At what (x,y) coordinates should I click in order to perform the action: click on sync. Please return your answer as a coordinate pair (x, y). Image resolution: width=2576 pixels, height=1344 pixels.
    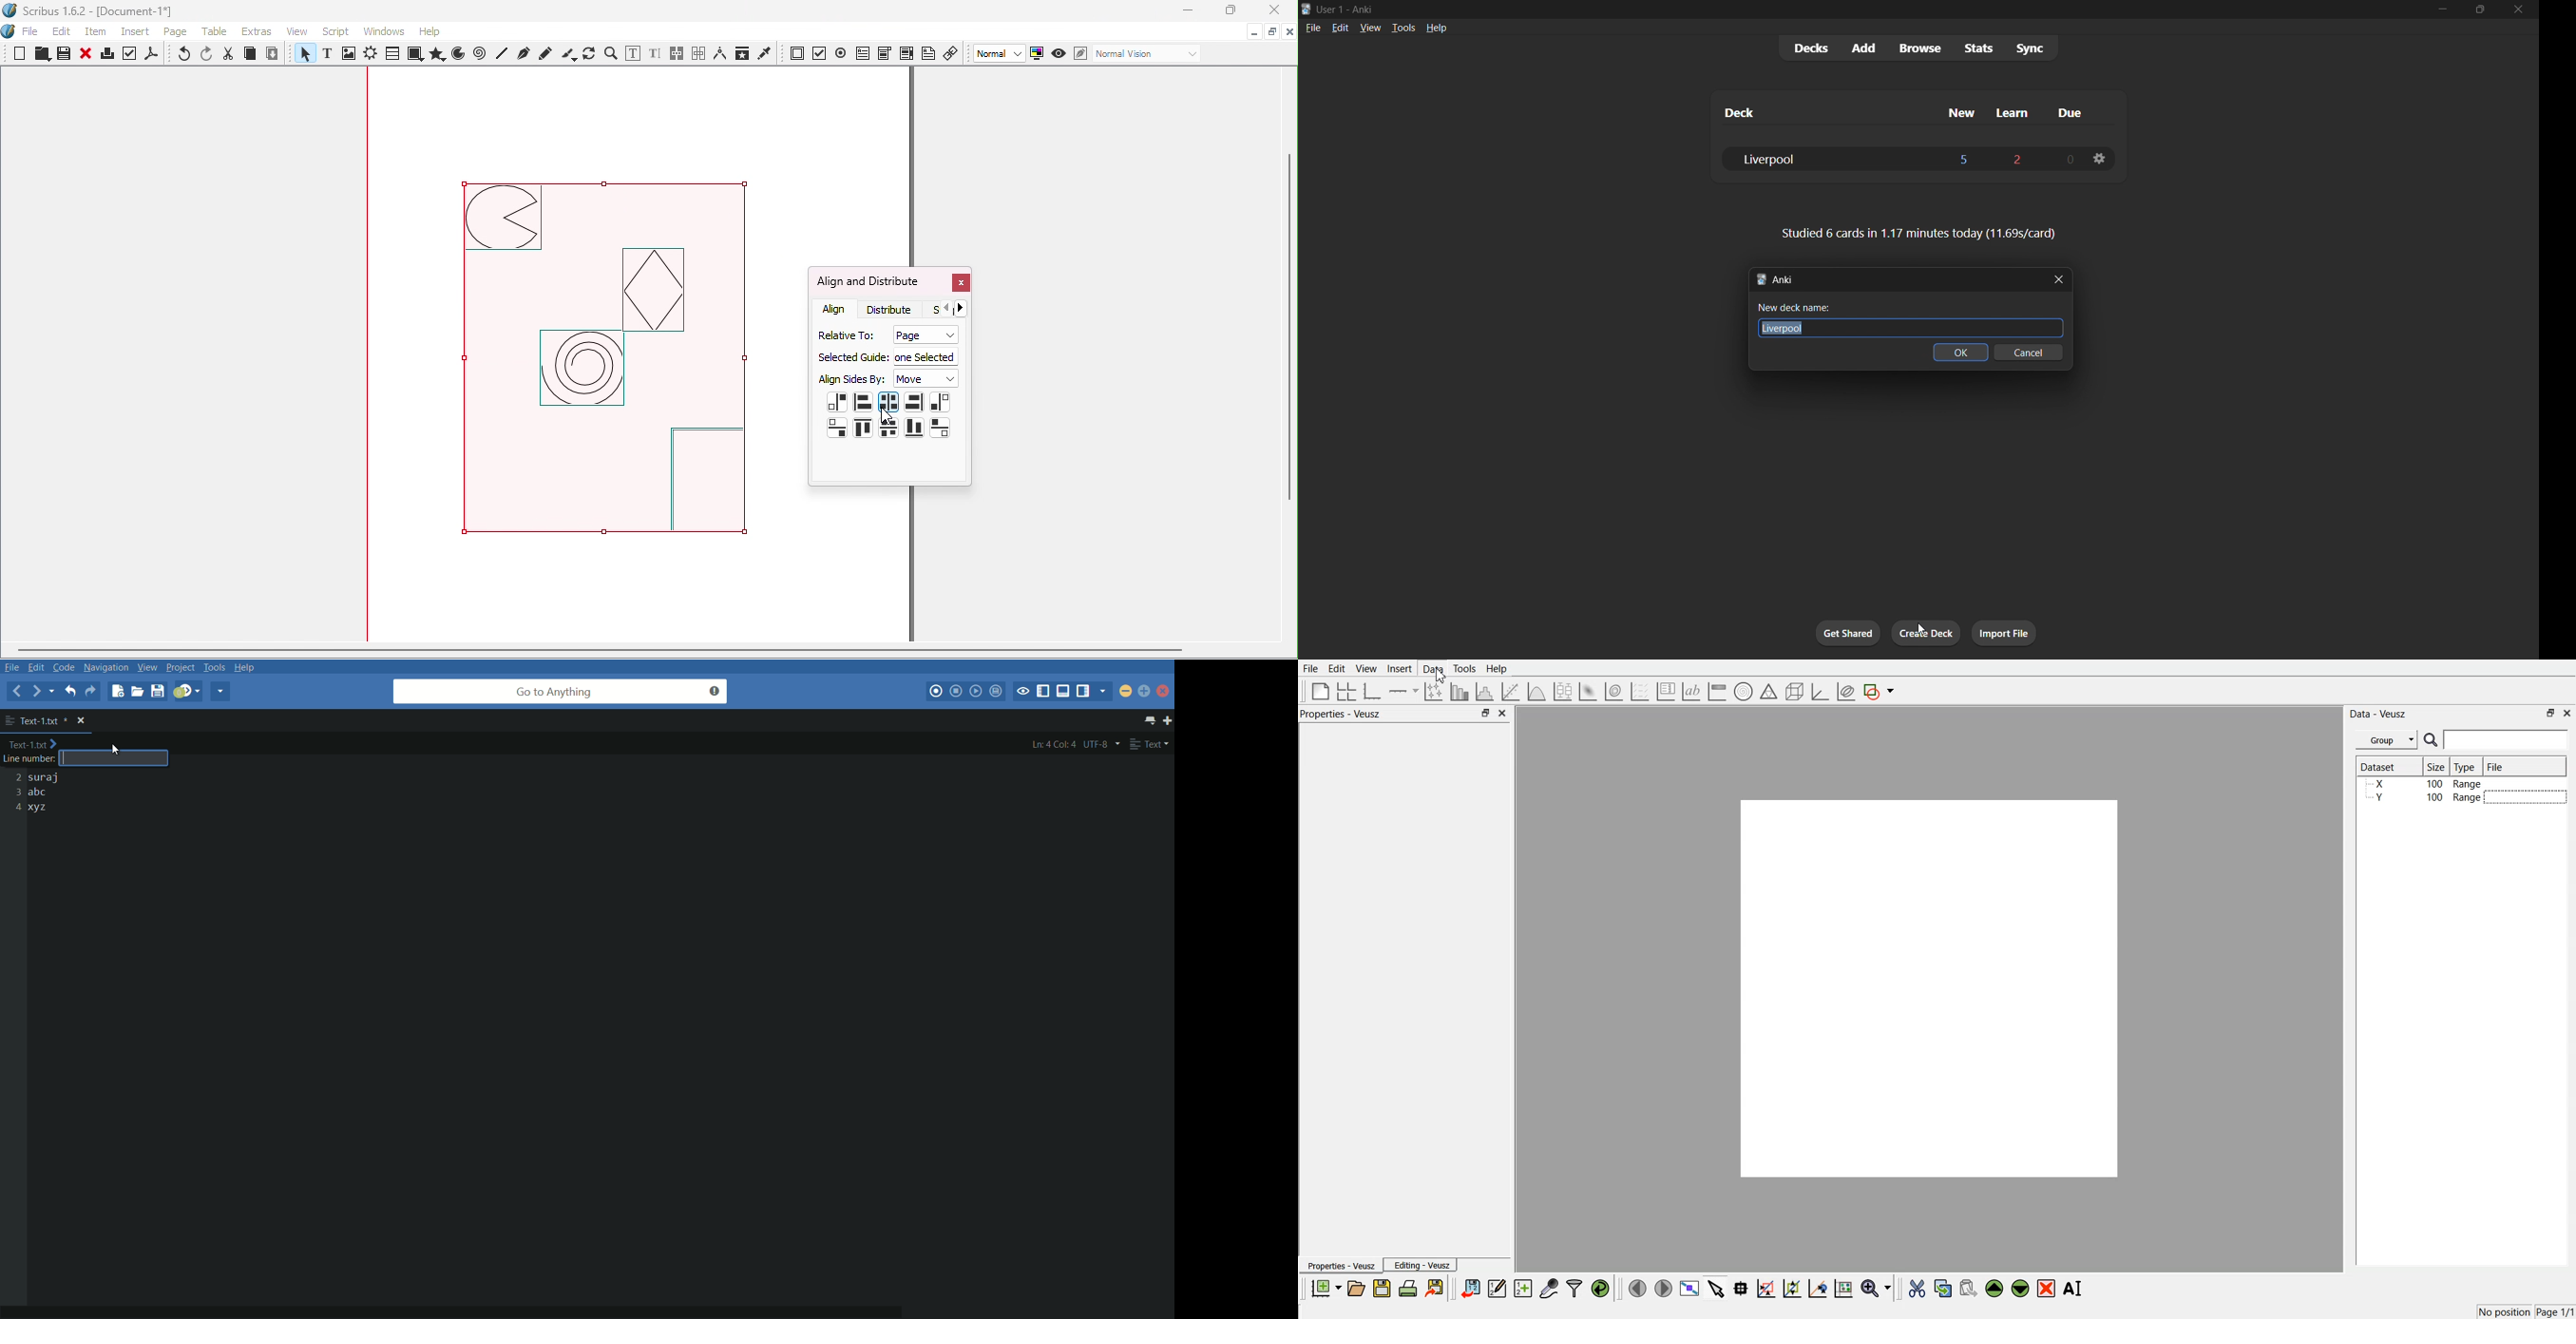
    Looking at the image, I should click on (2034, 46).